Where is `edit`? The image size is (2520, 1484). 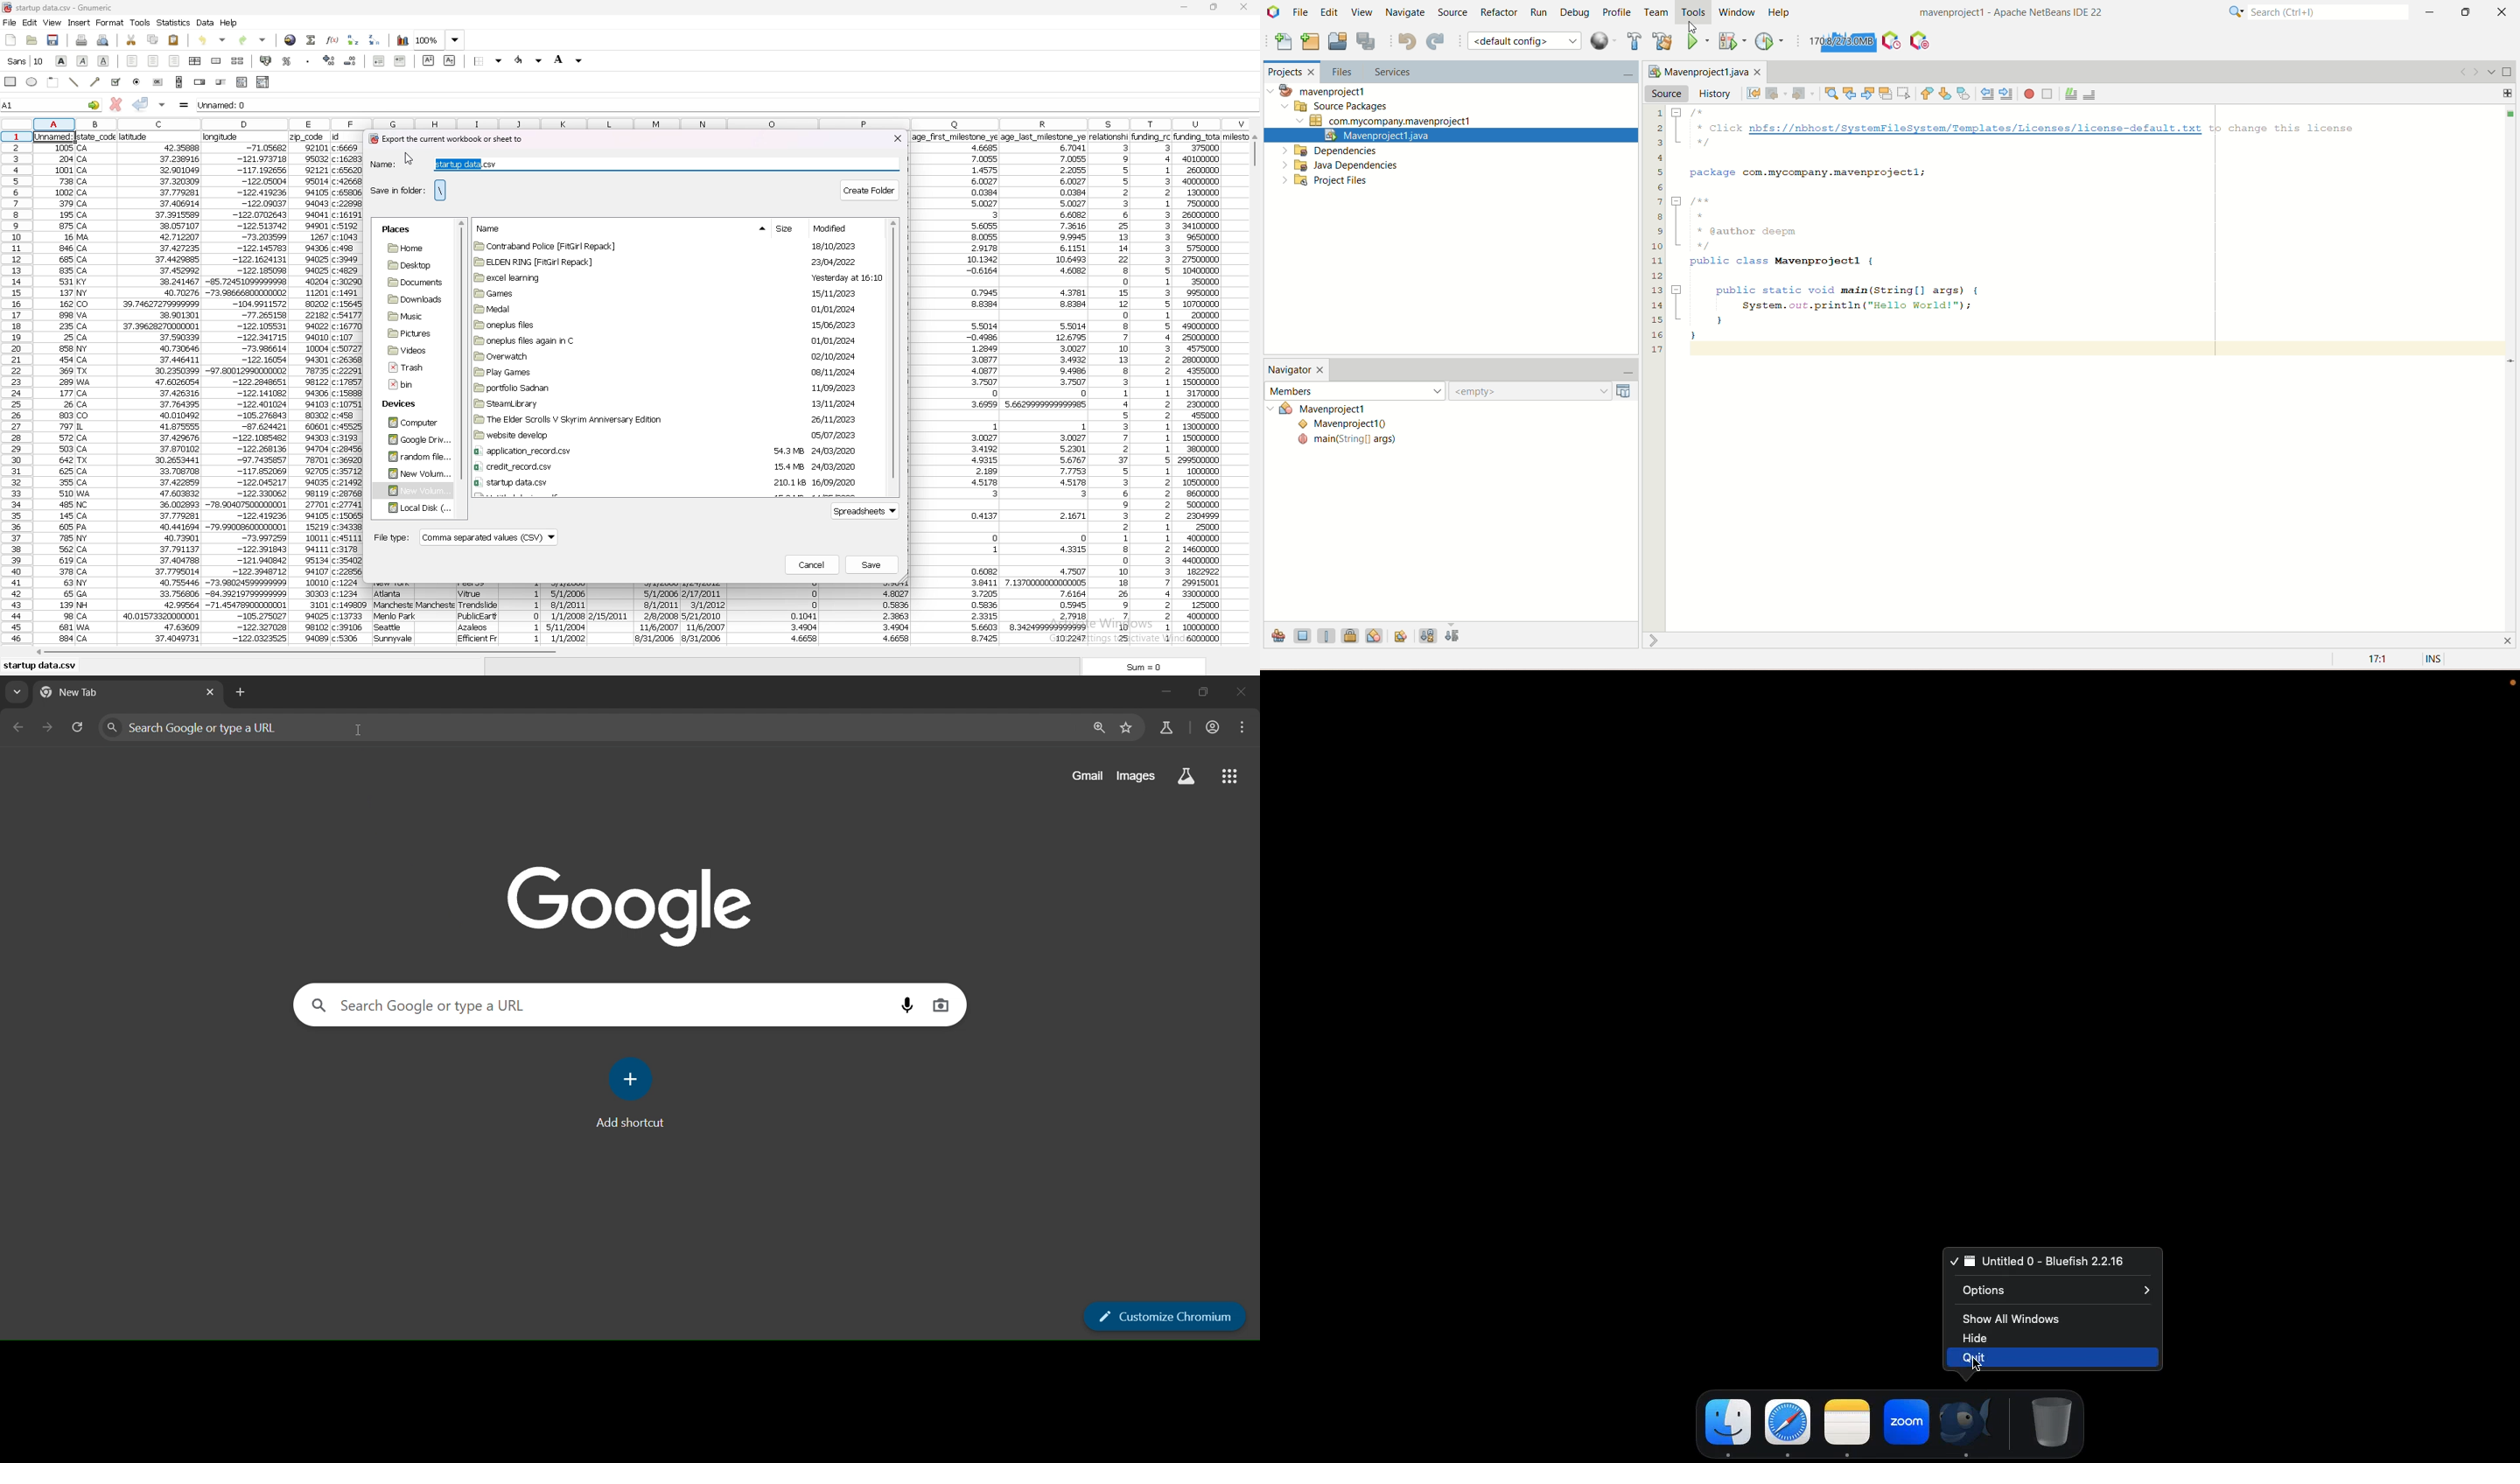 edit is located at coordinates (30, 23).